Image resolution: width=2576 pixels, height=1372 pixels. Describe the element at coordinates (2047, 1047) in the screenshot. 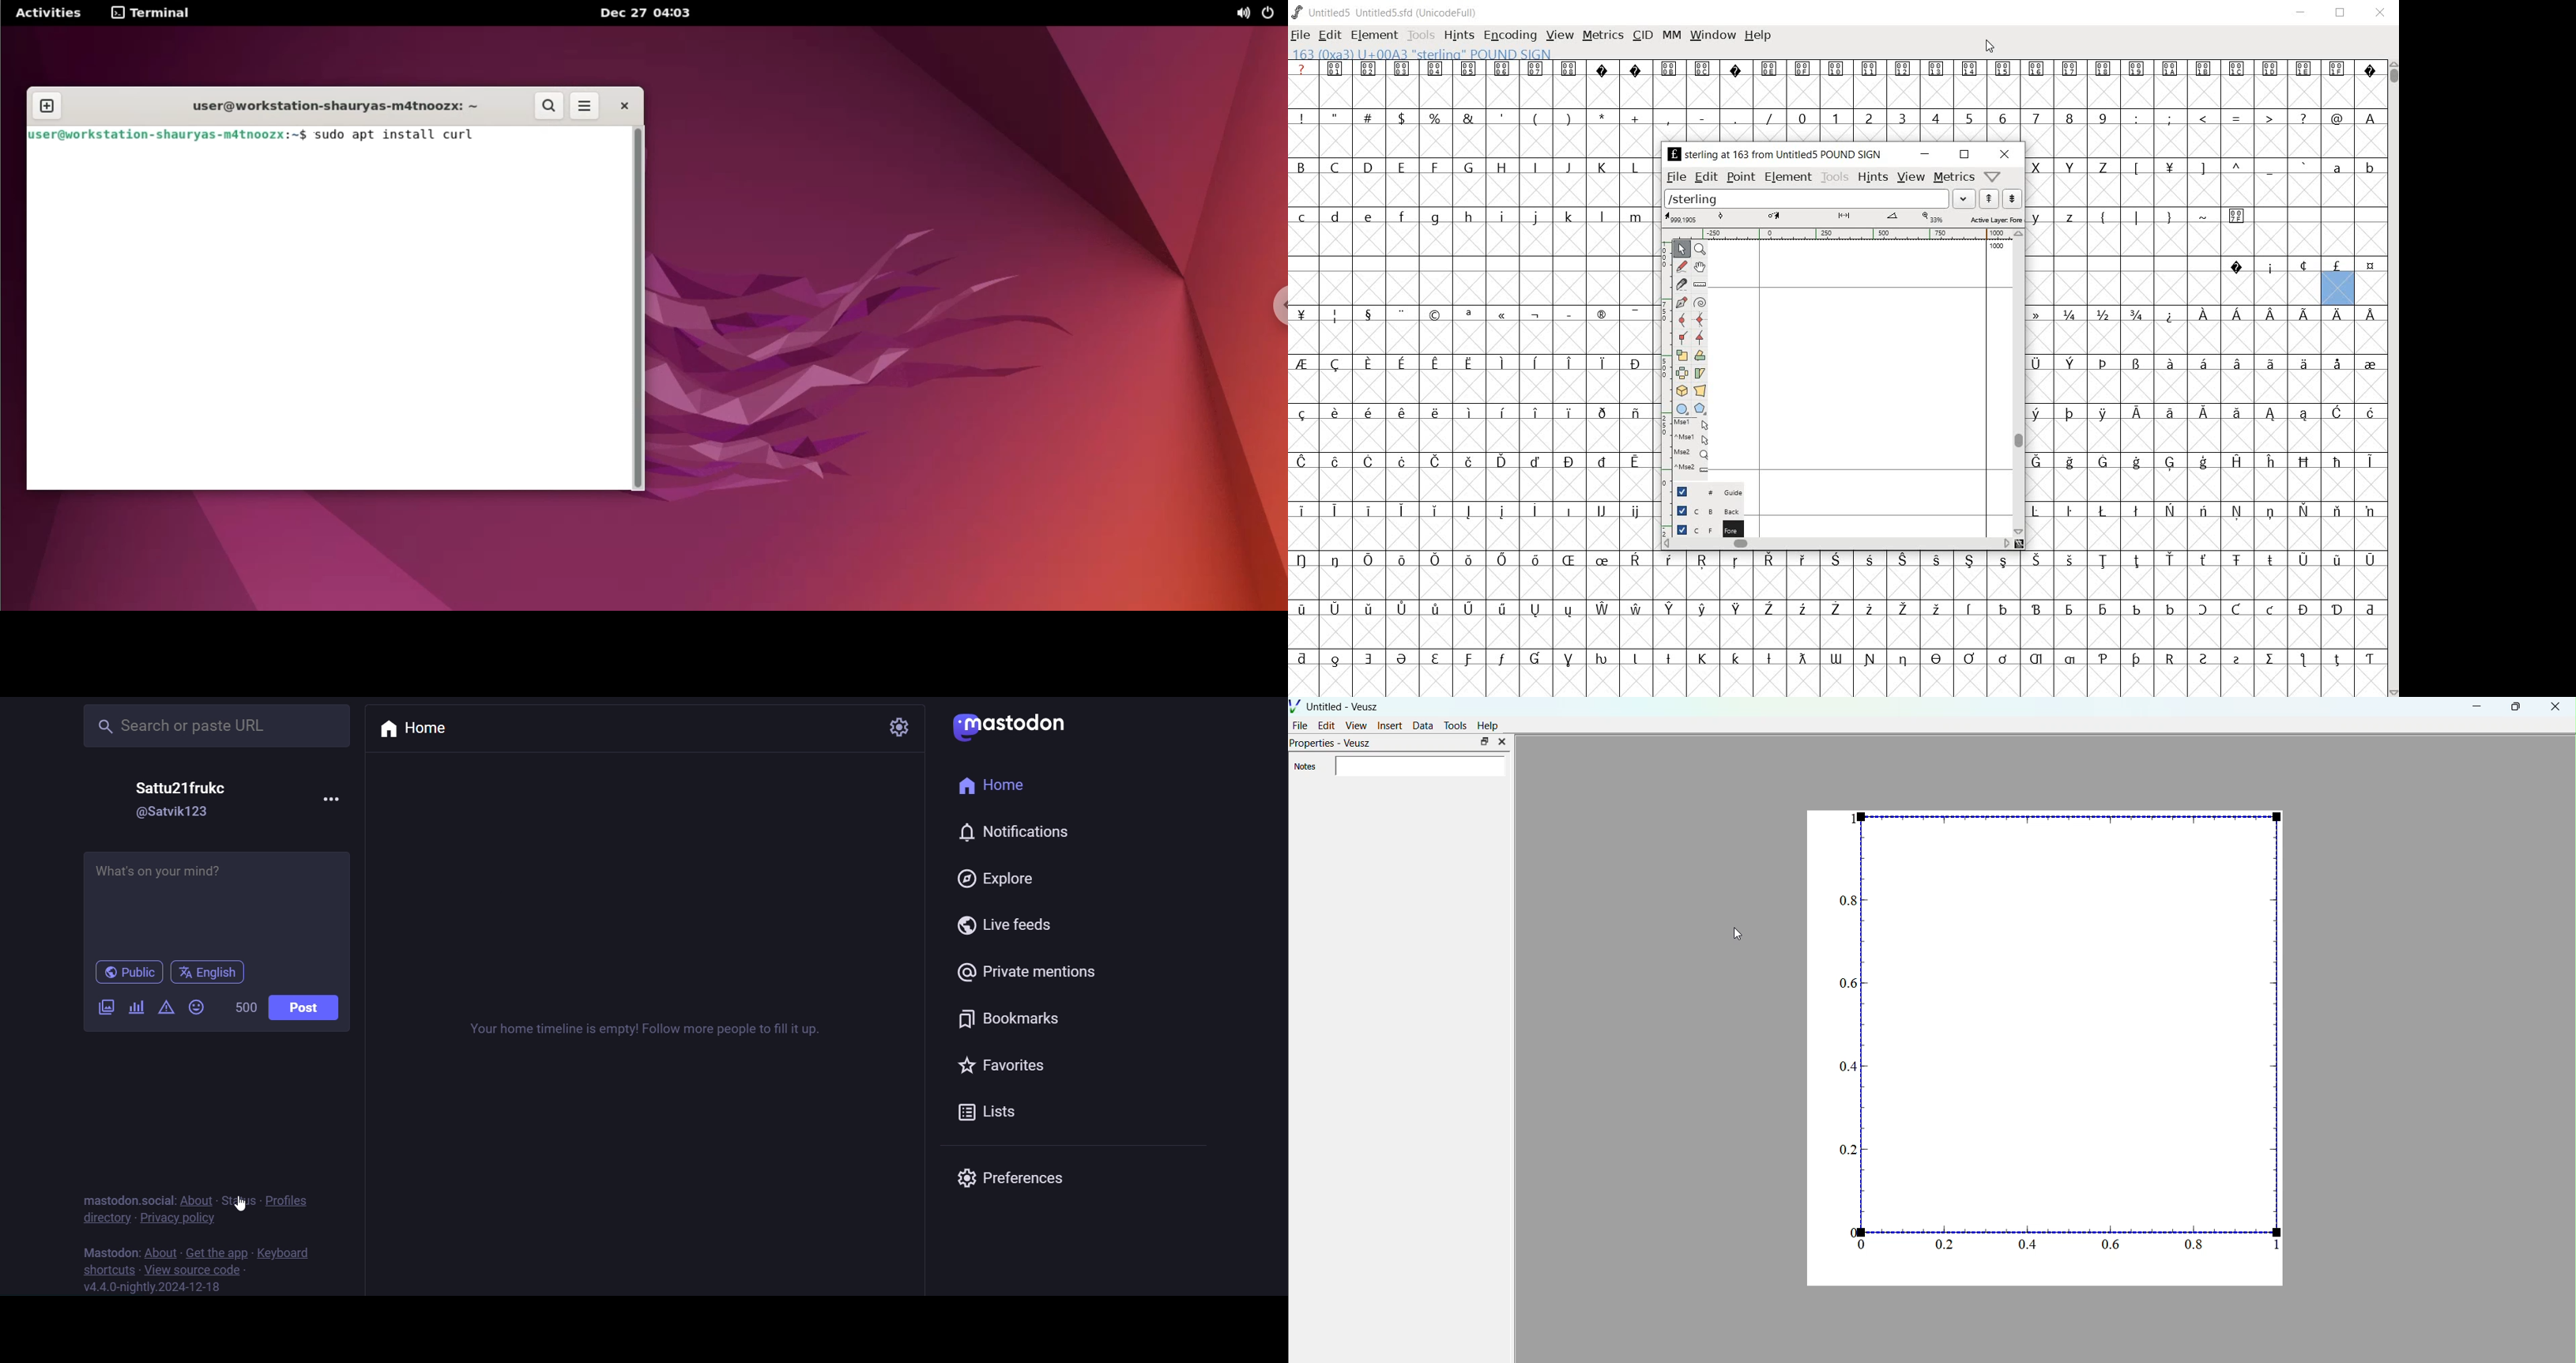

I see `graphs` at that location.